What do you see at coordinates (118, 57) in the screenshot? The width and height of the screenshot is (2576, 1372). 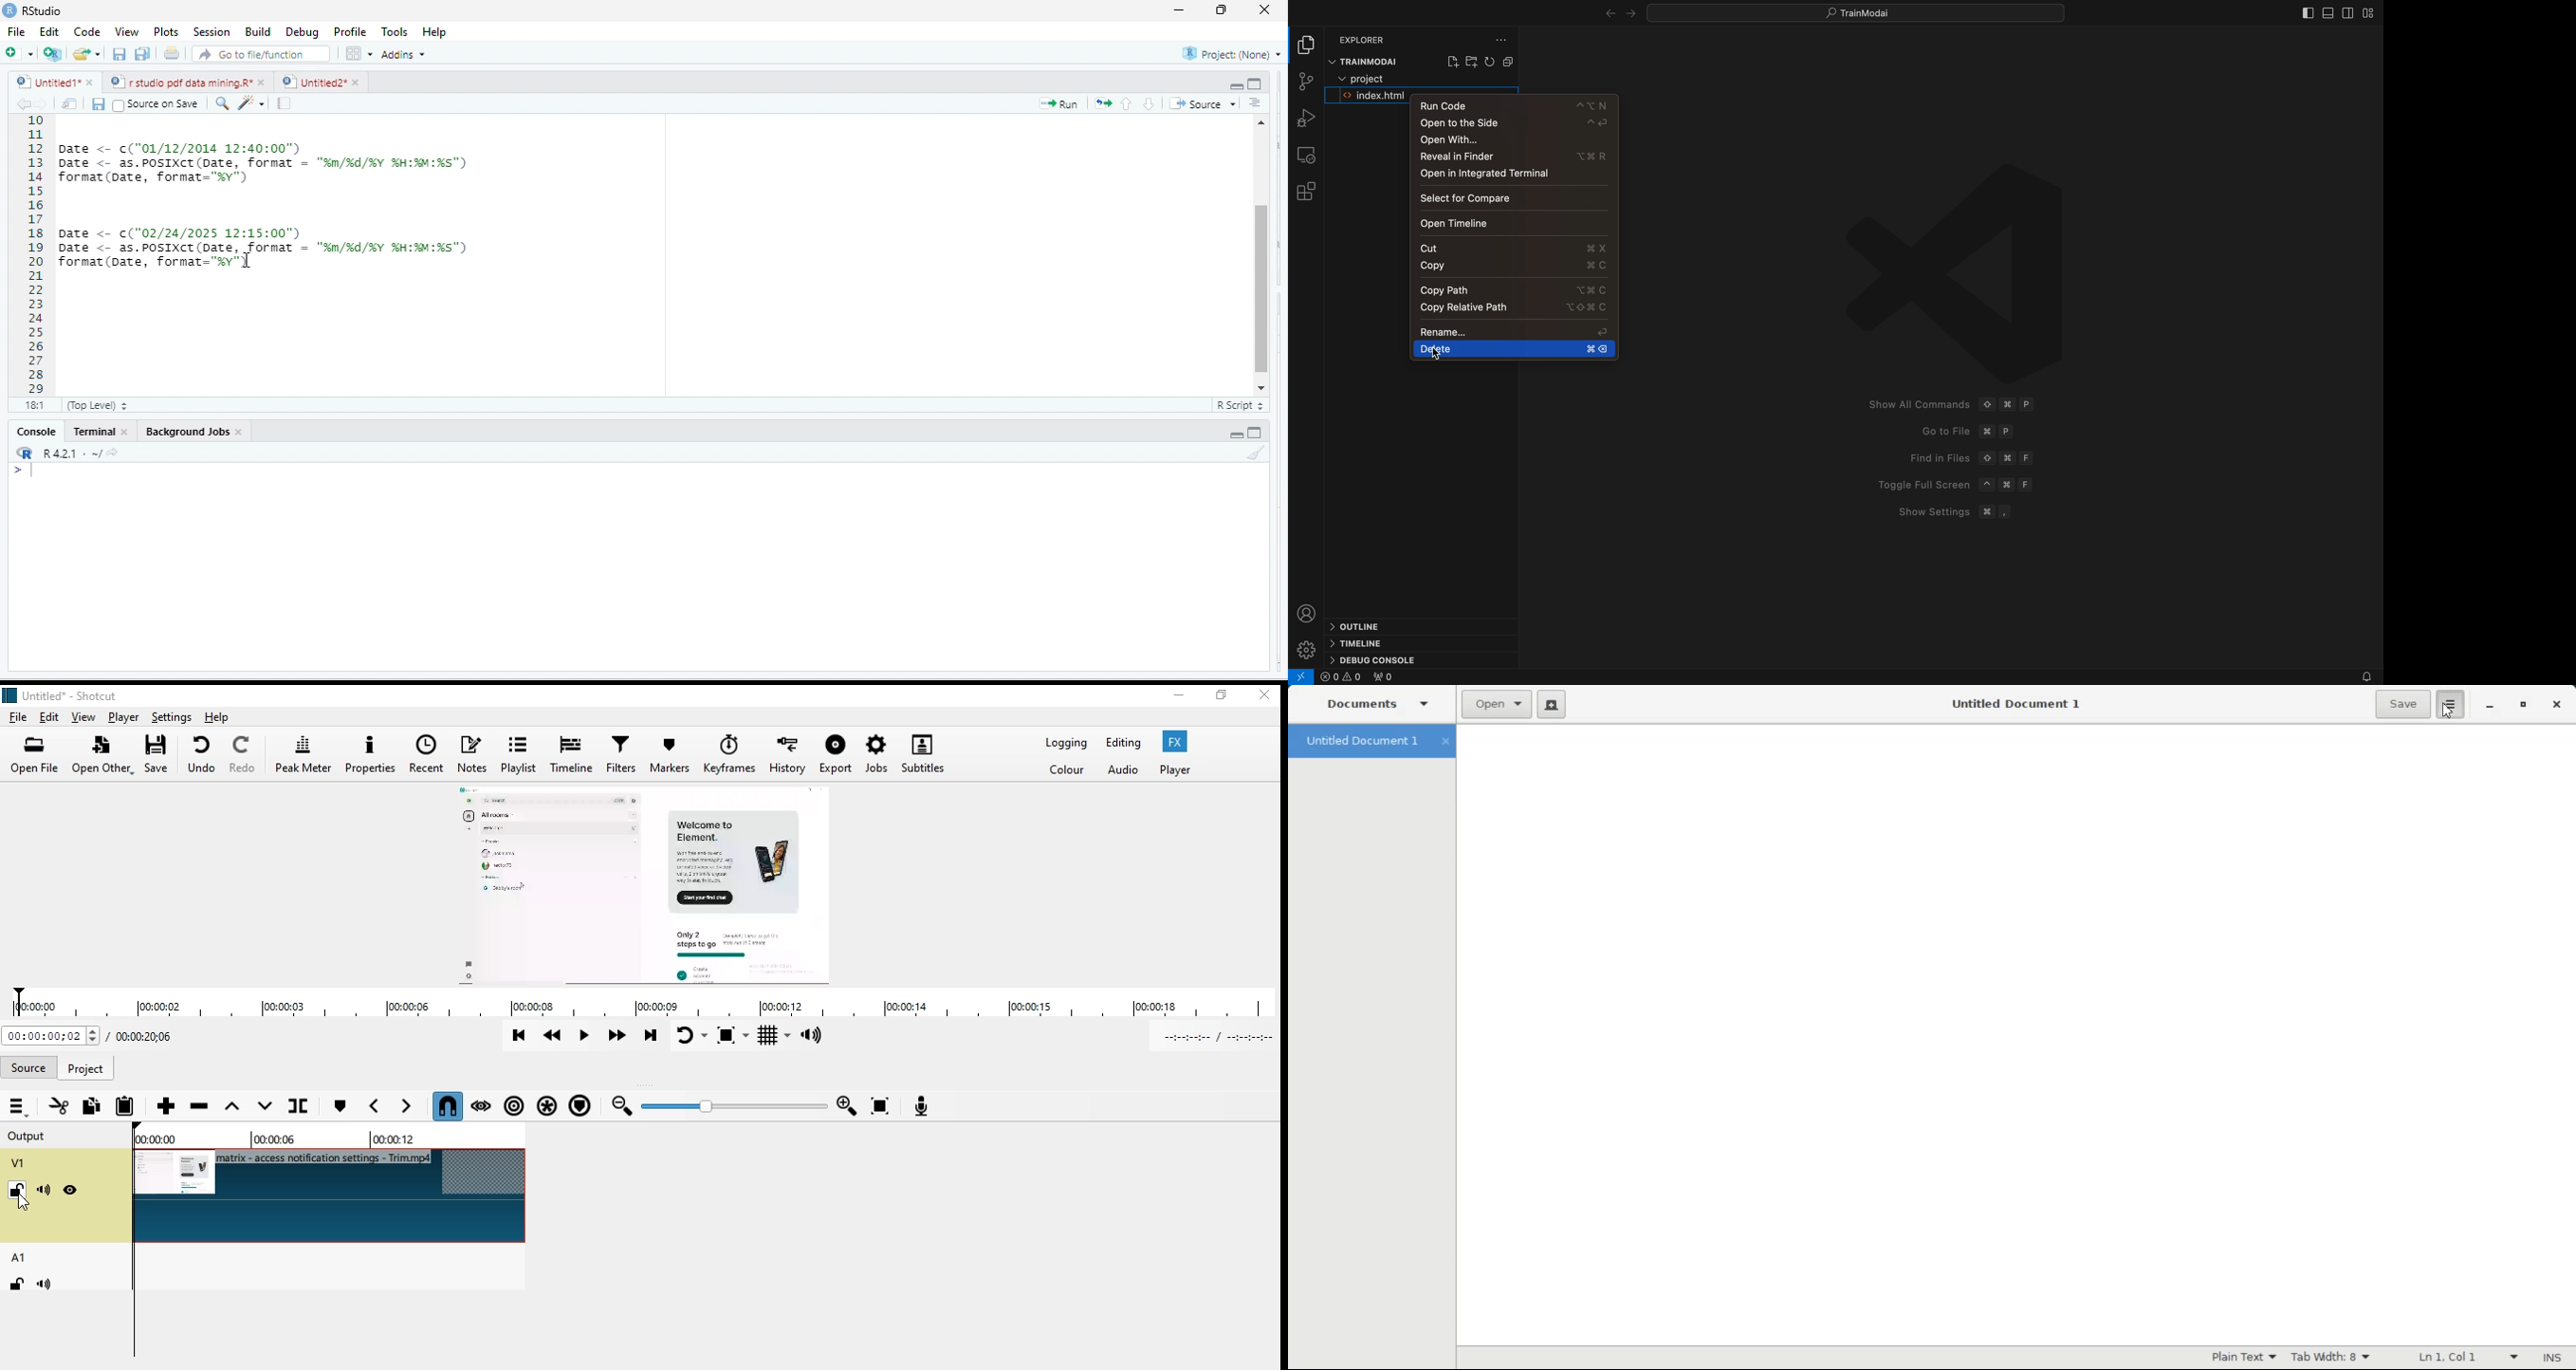 I see `save current document` at bounding box center [118, 57].